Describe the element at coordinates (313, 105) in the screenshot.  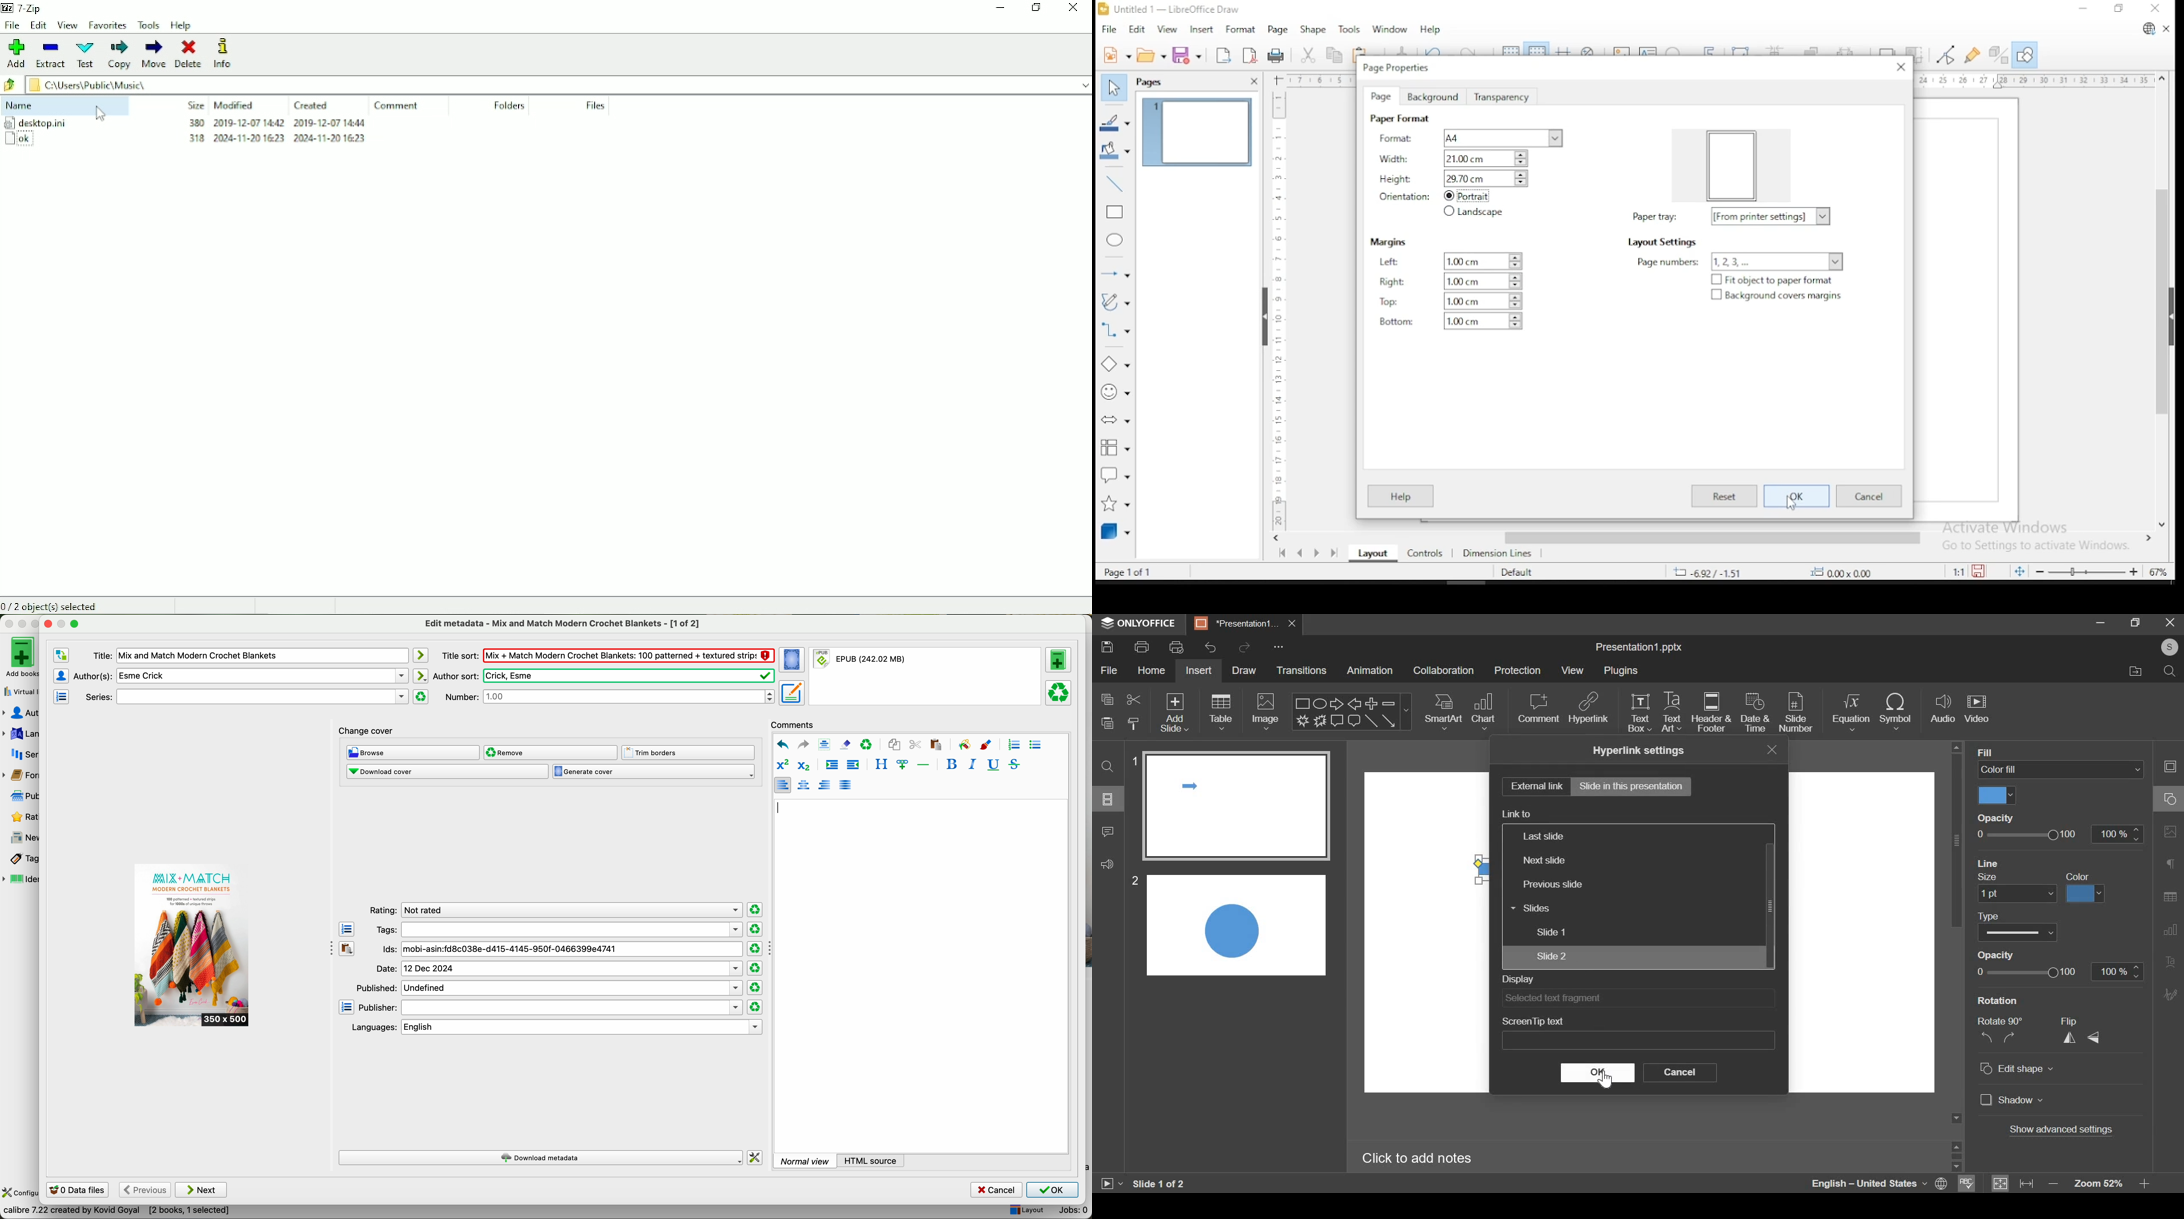
I see `Created` at that location.